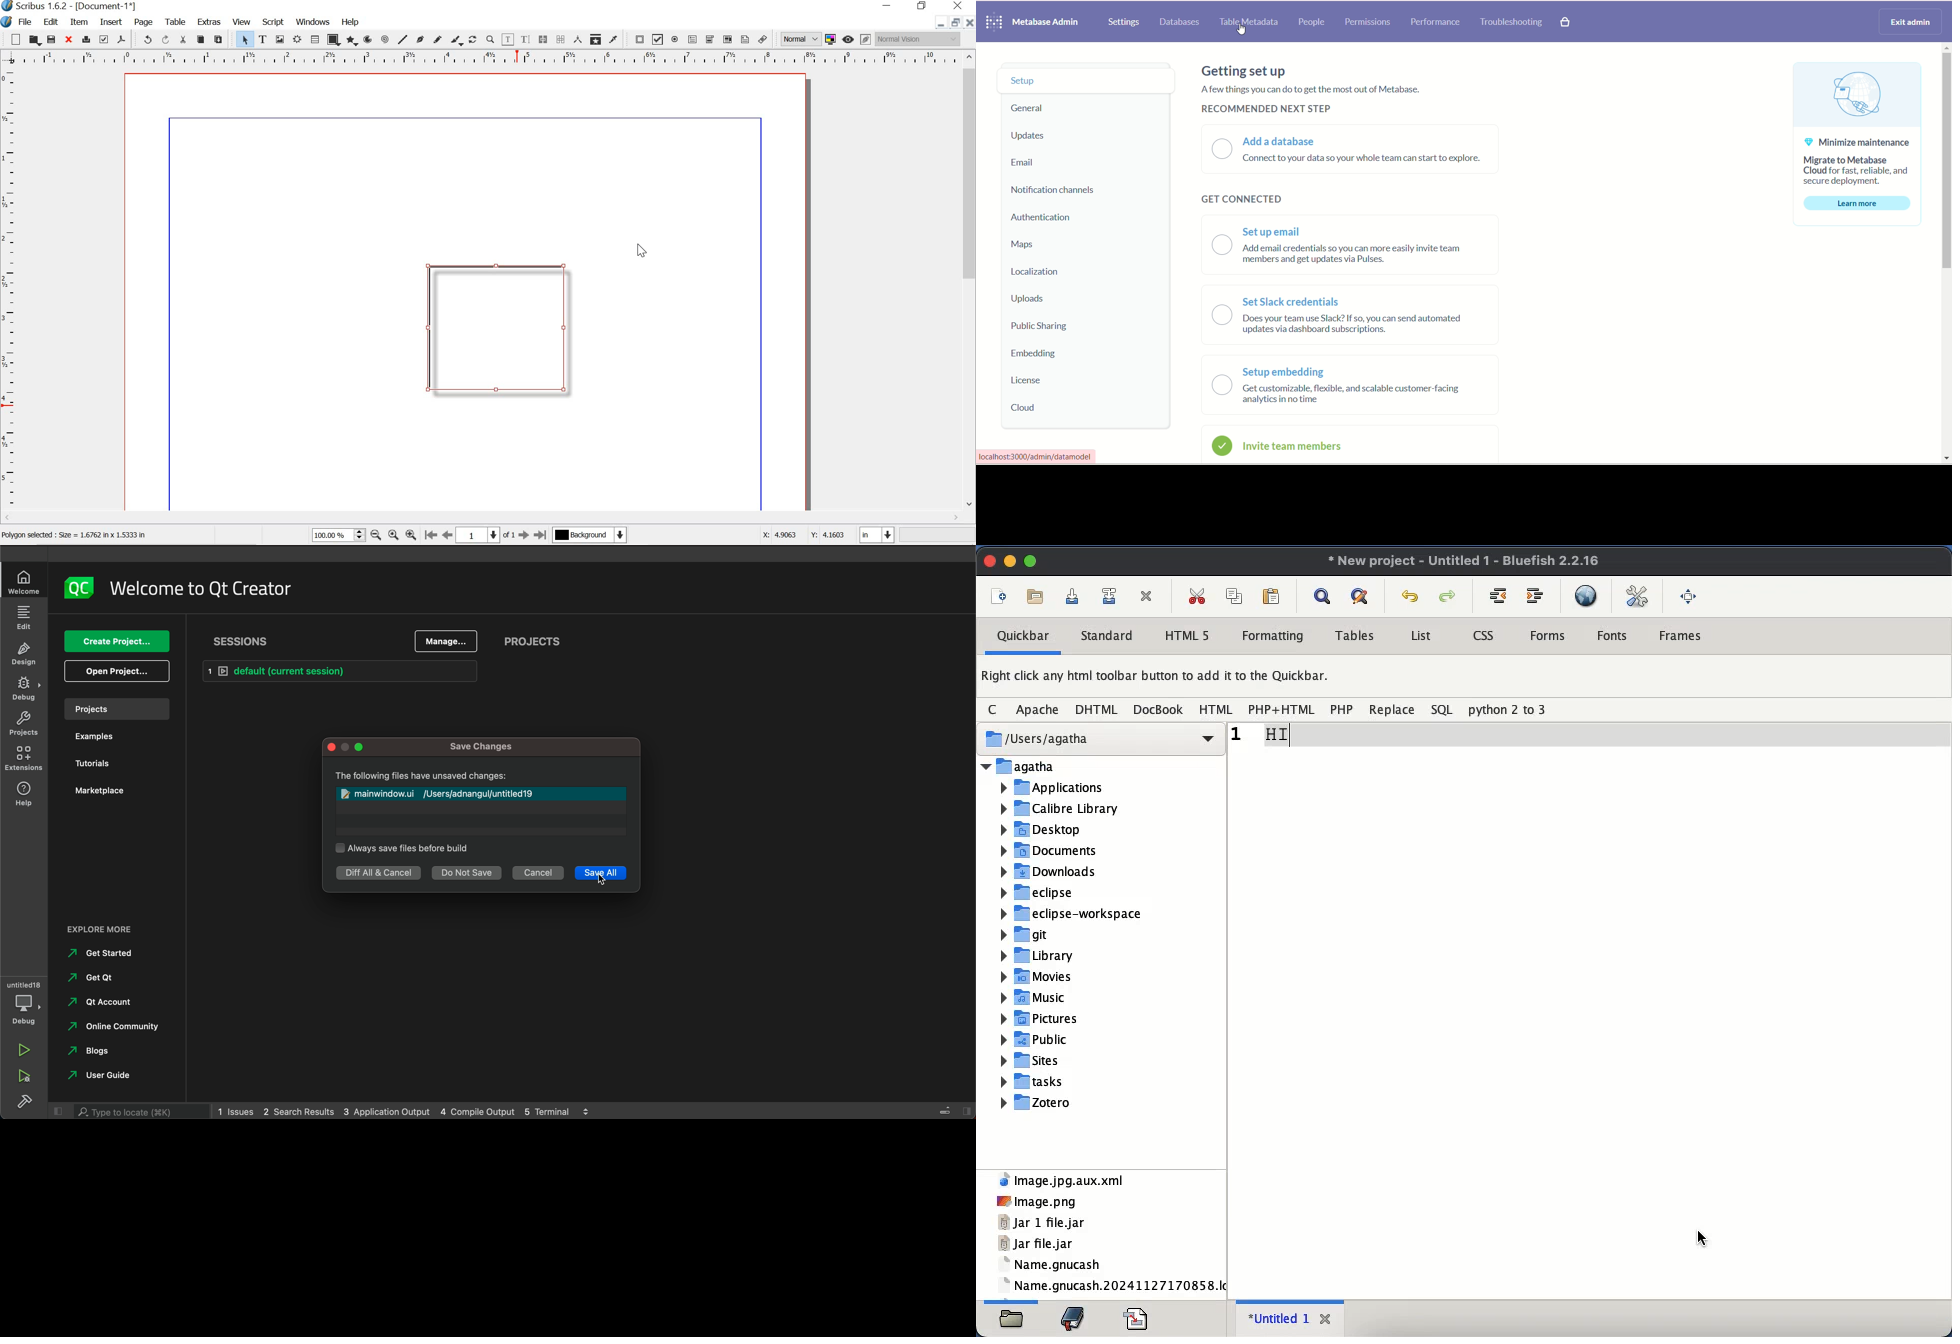  Describe the element at coordinates (601, 873) in the screenshot. I see `save all` at that location.